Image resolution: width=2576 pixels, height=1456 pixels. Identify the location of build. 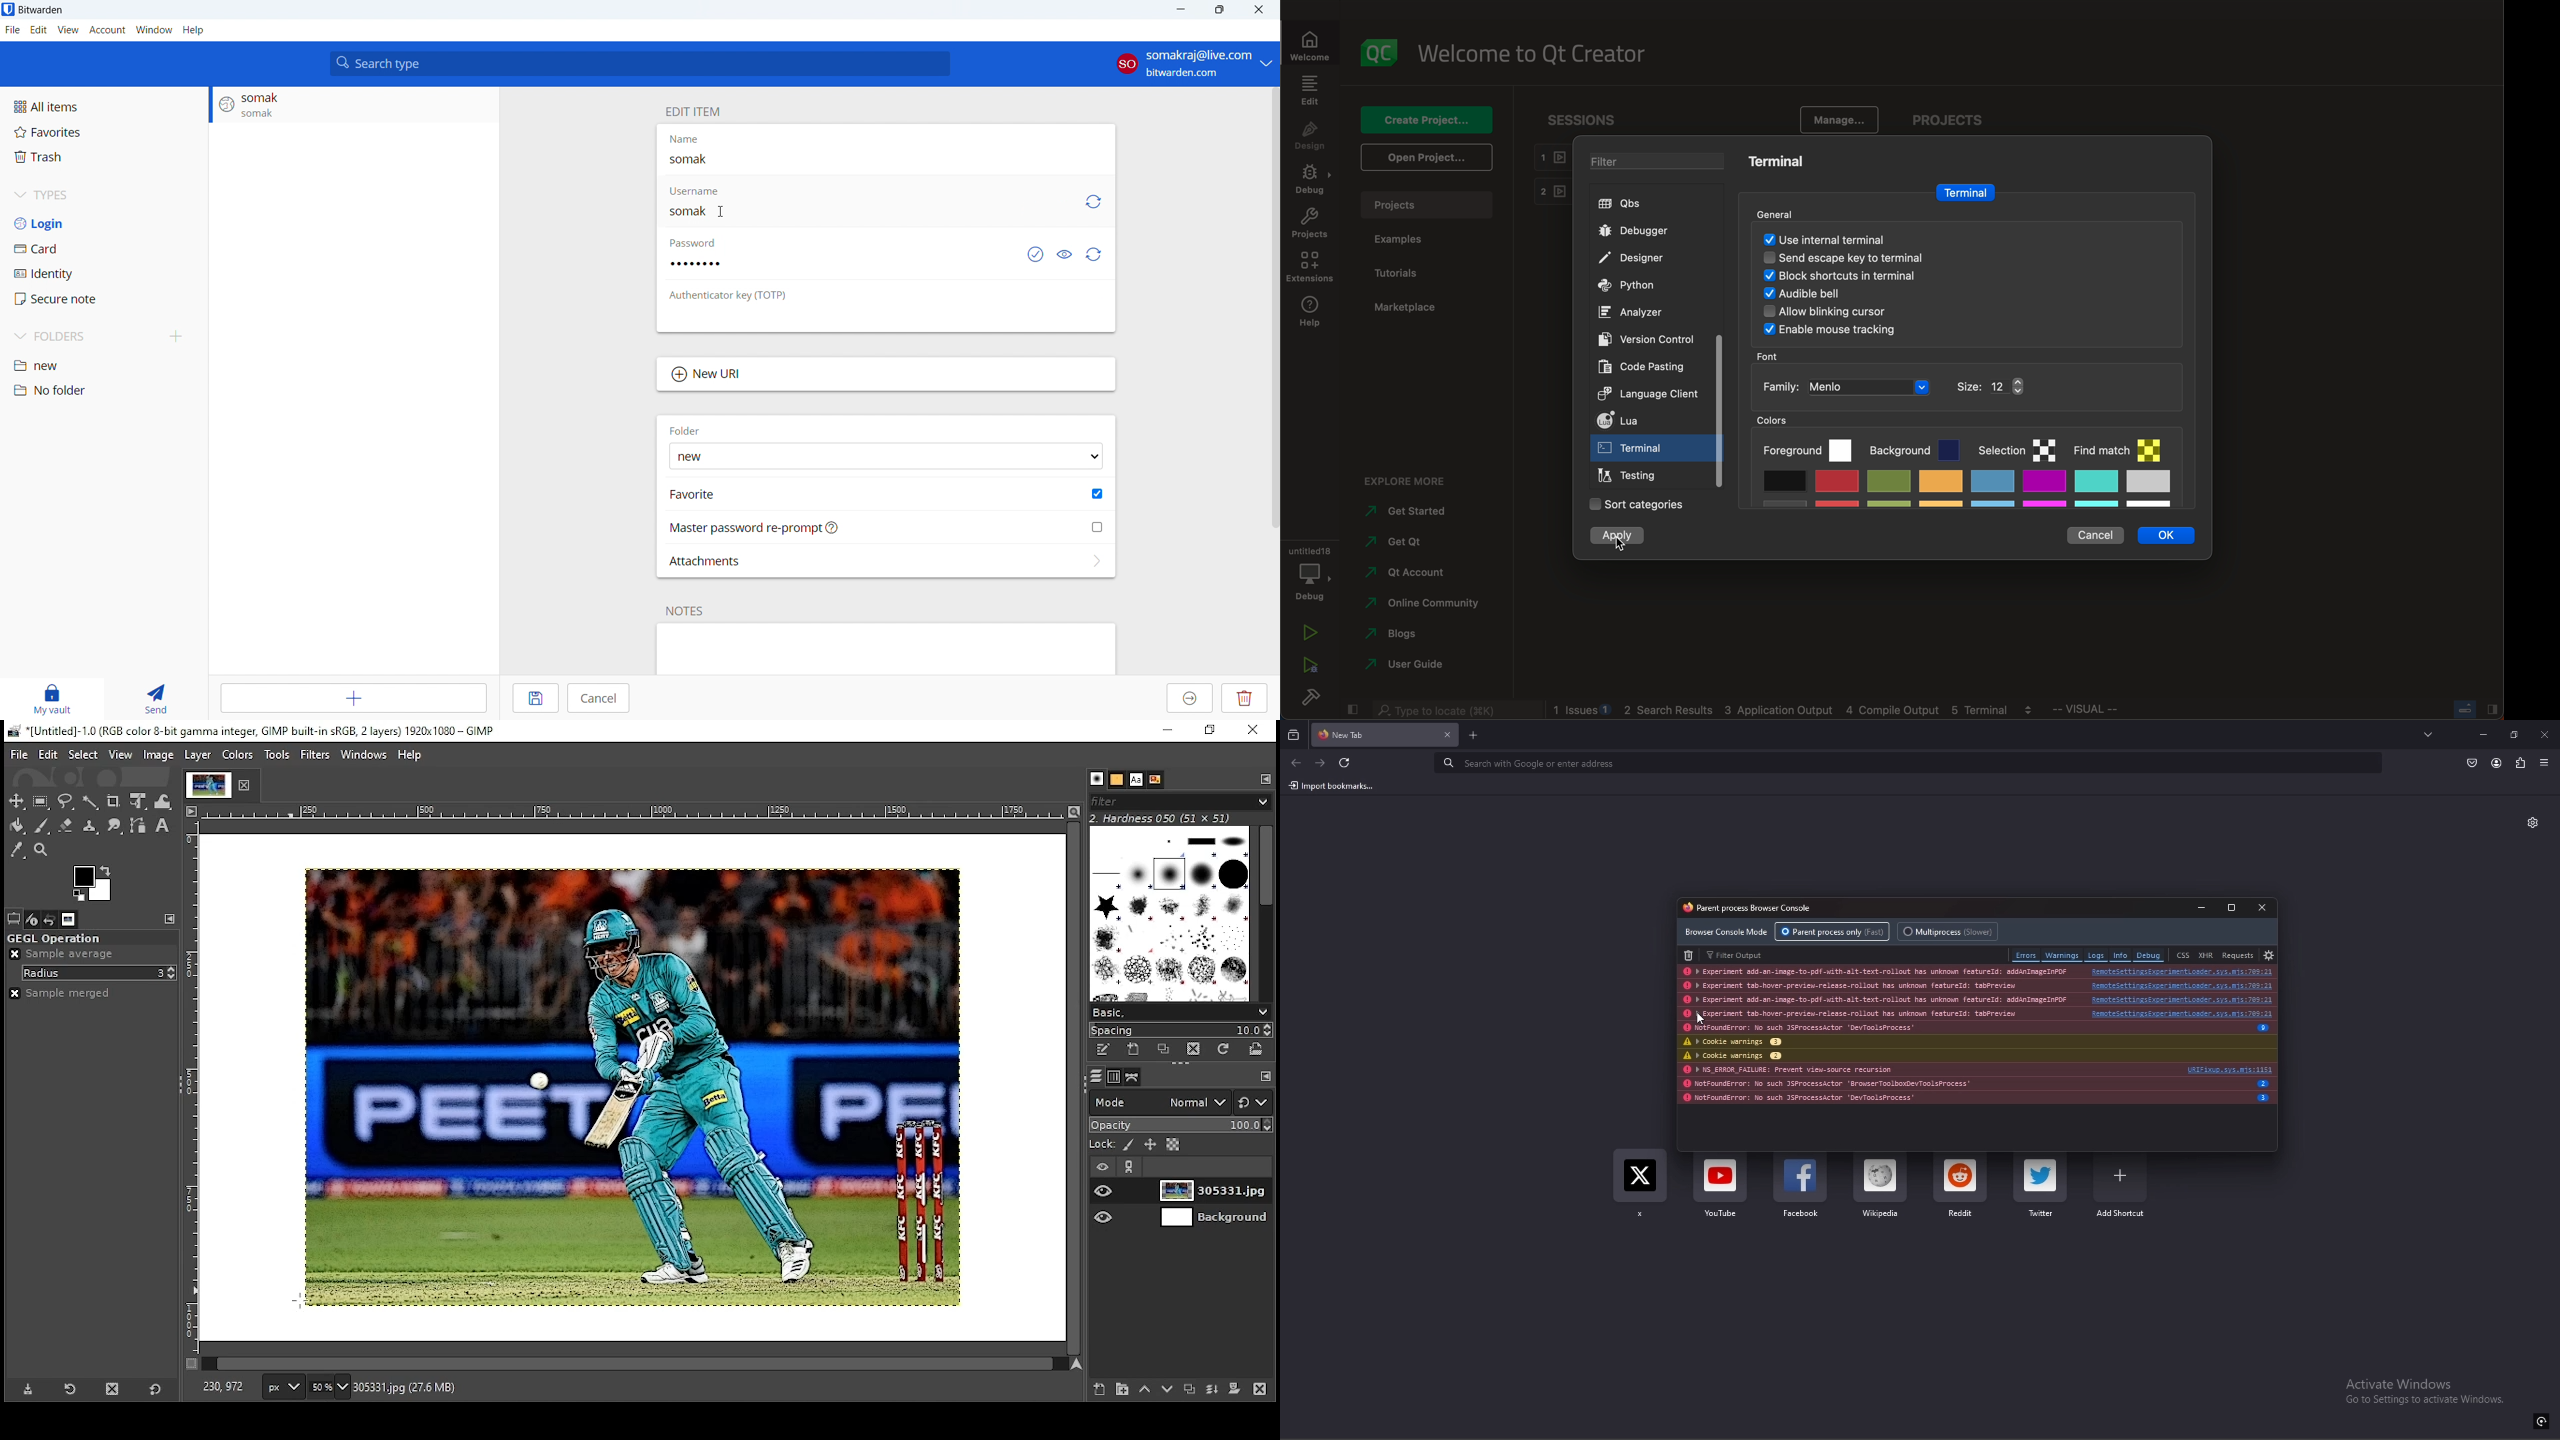
(1308, 700).